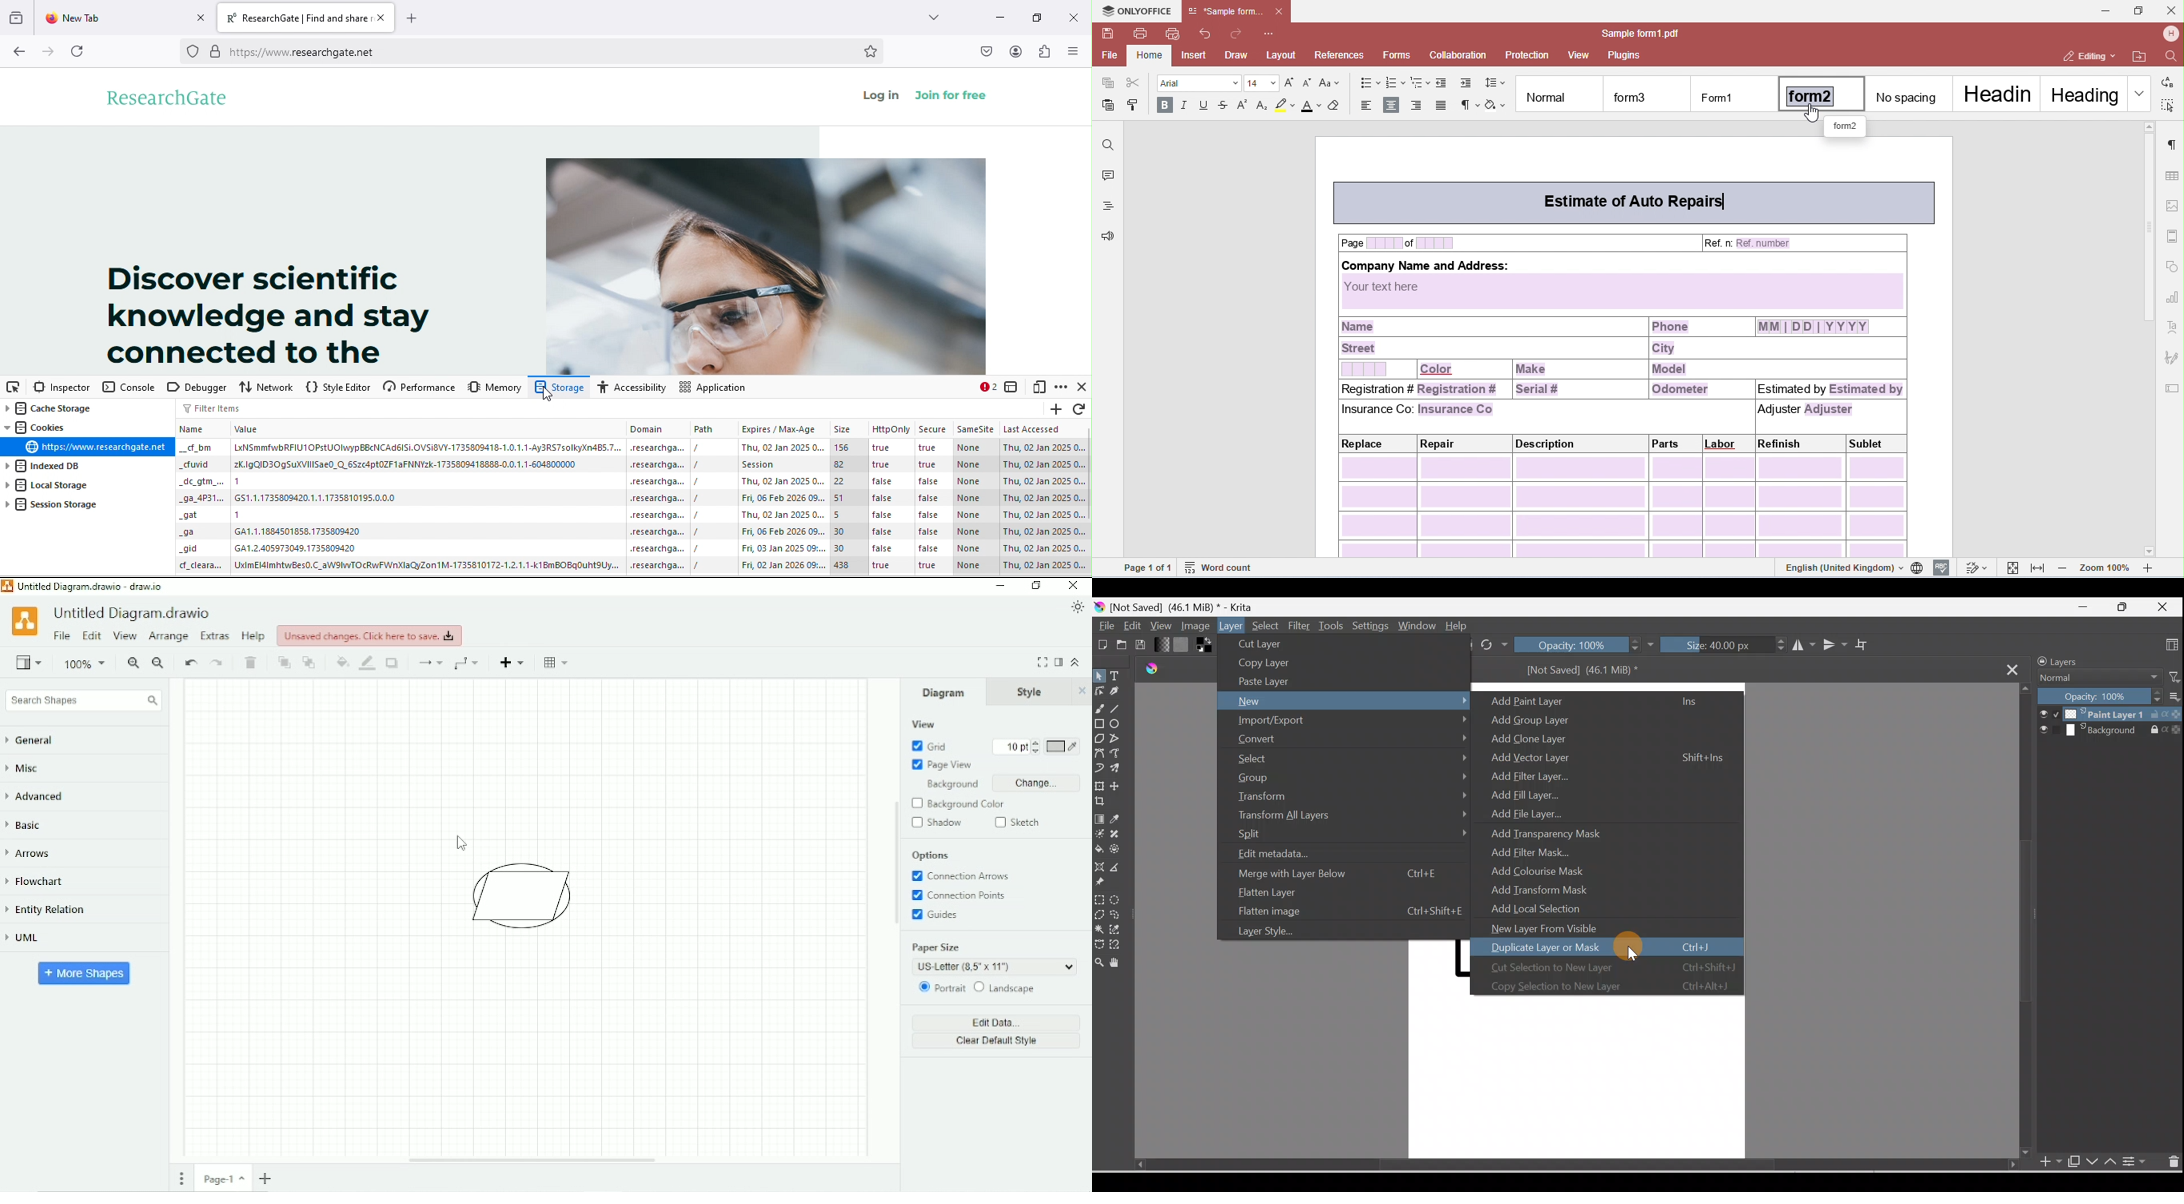 Image resolution: width=2184 pixels, height=1204 pixels. Describe the element at coordinates (967, 804) in the screenshot. I see `Background color` at that location.